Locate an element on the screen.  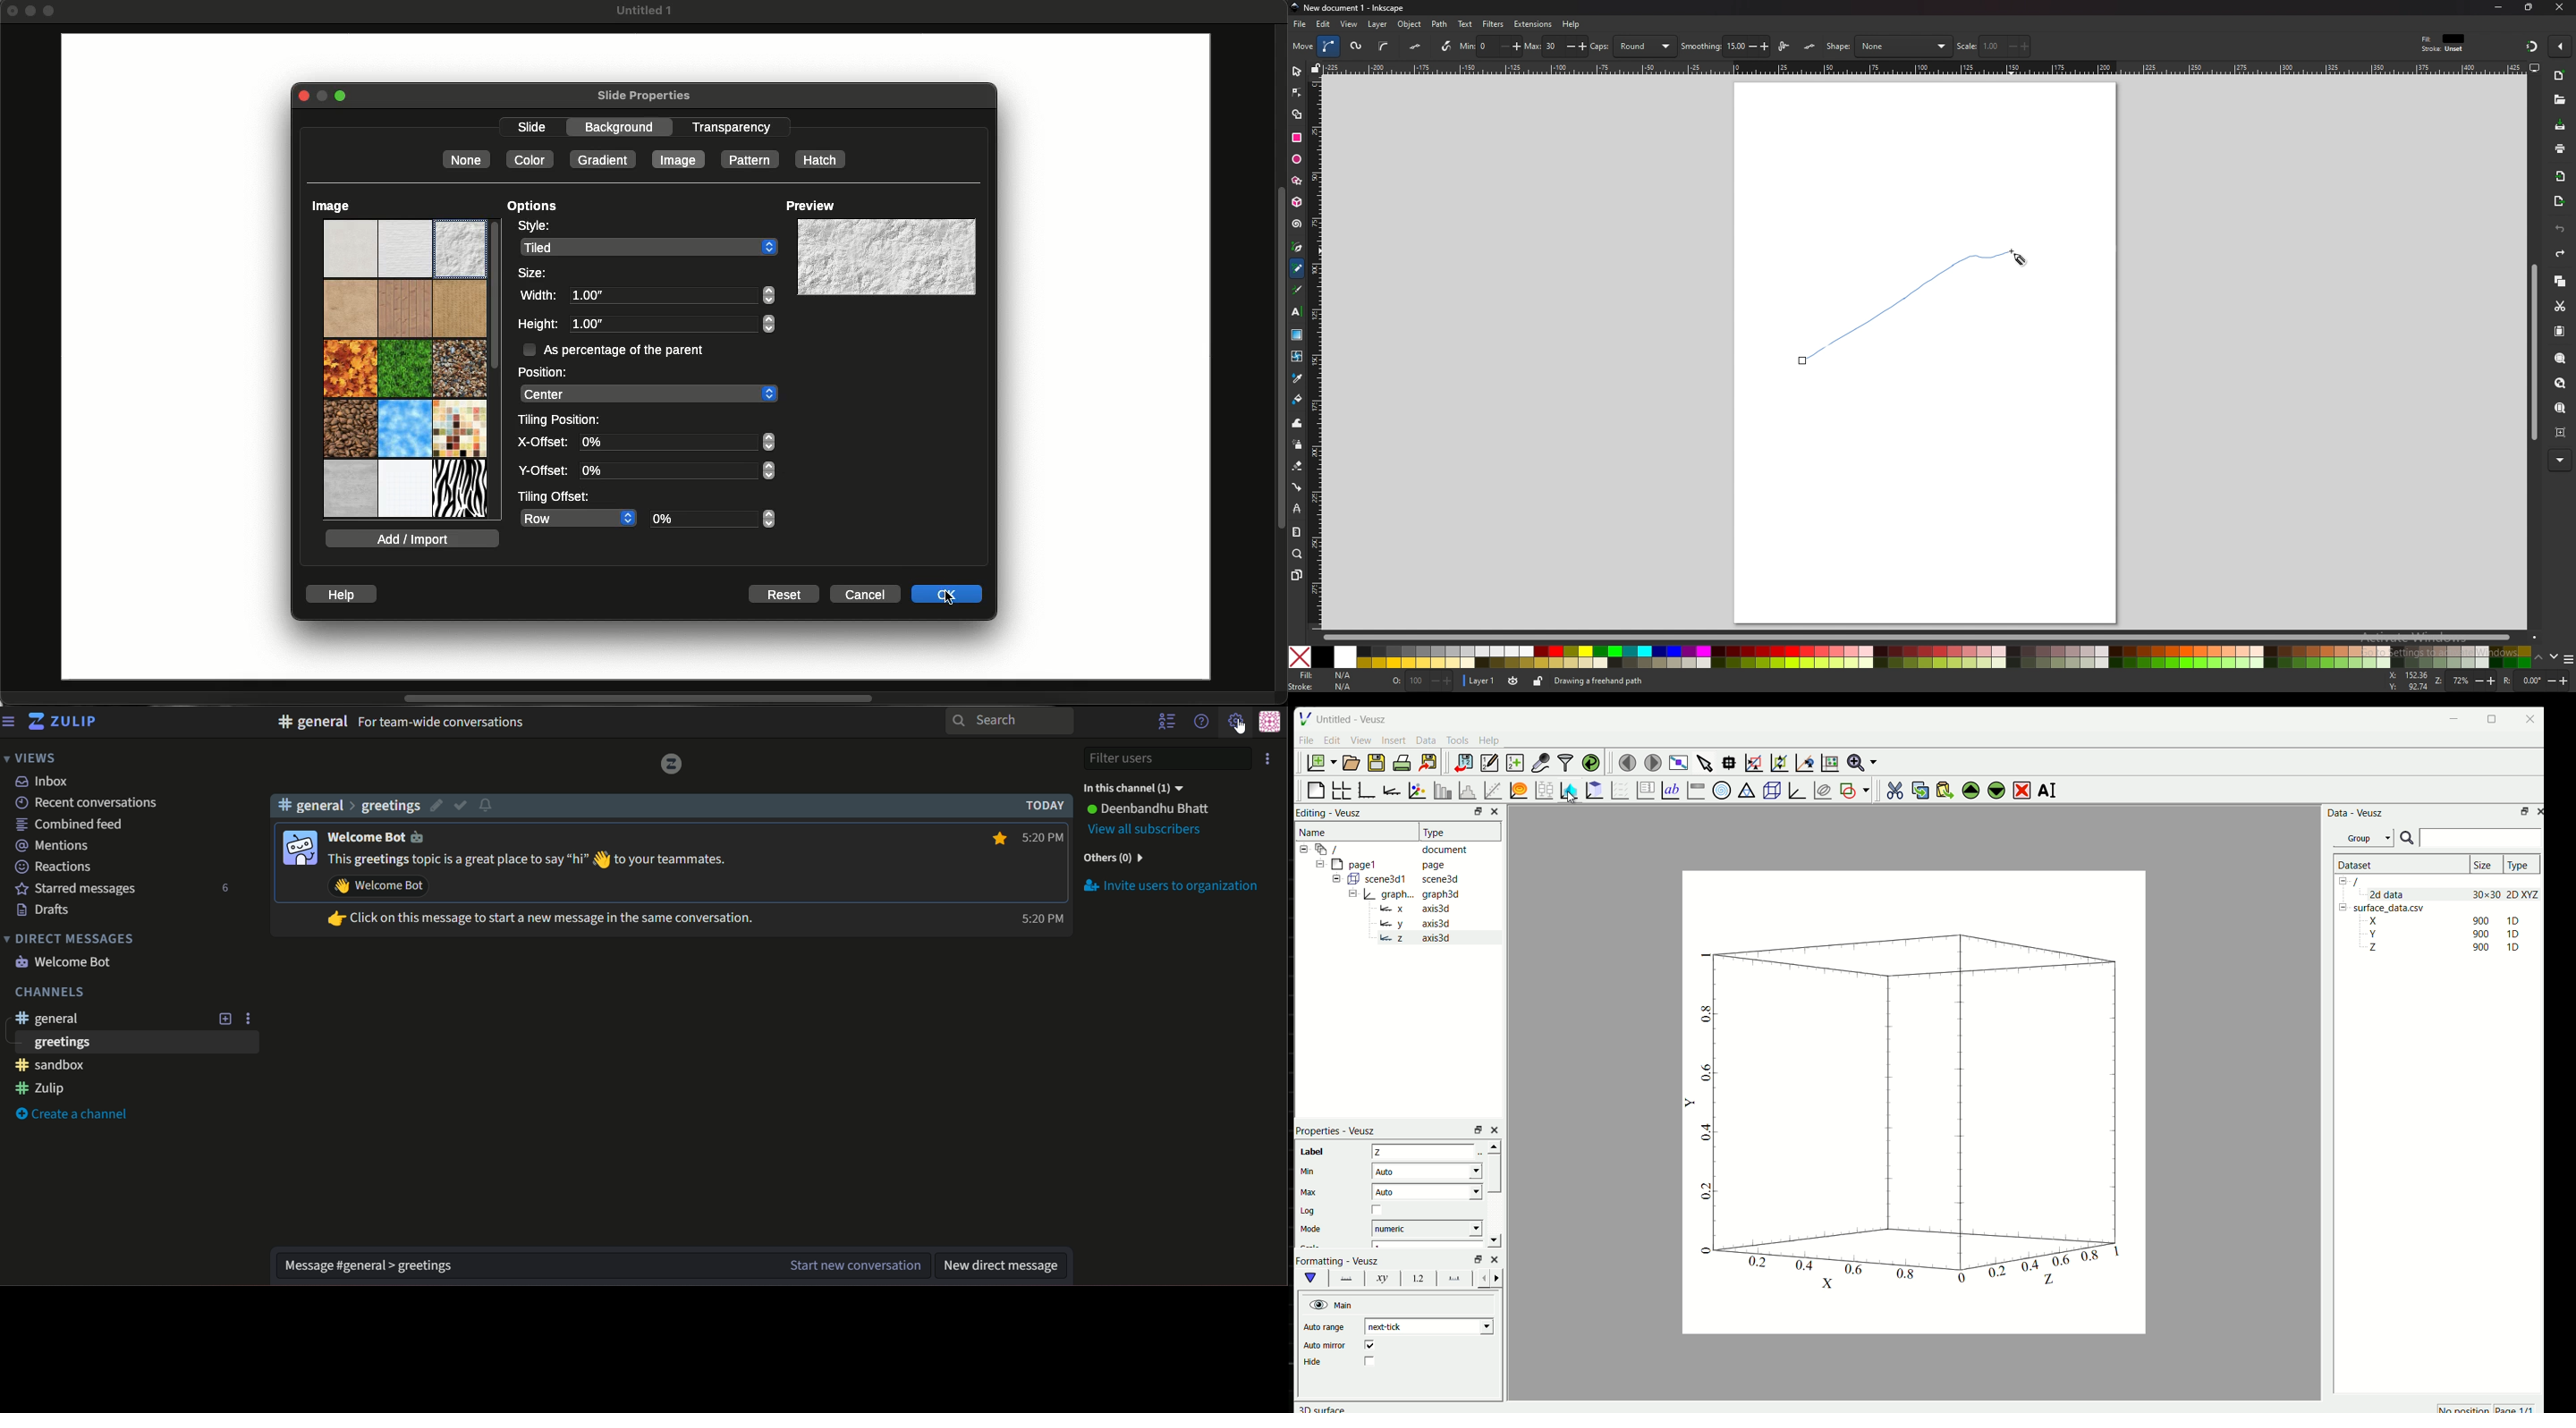
Type is located at coordinates (1433, 833).